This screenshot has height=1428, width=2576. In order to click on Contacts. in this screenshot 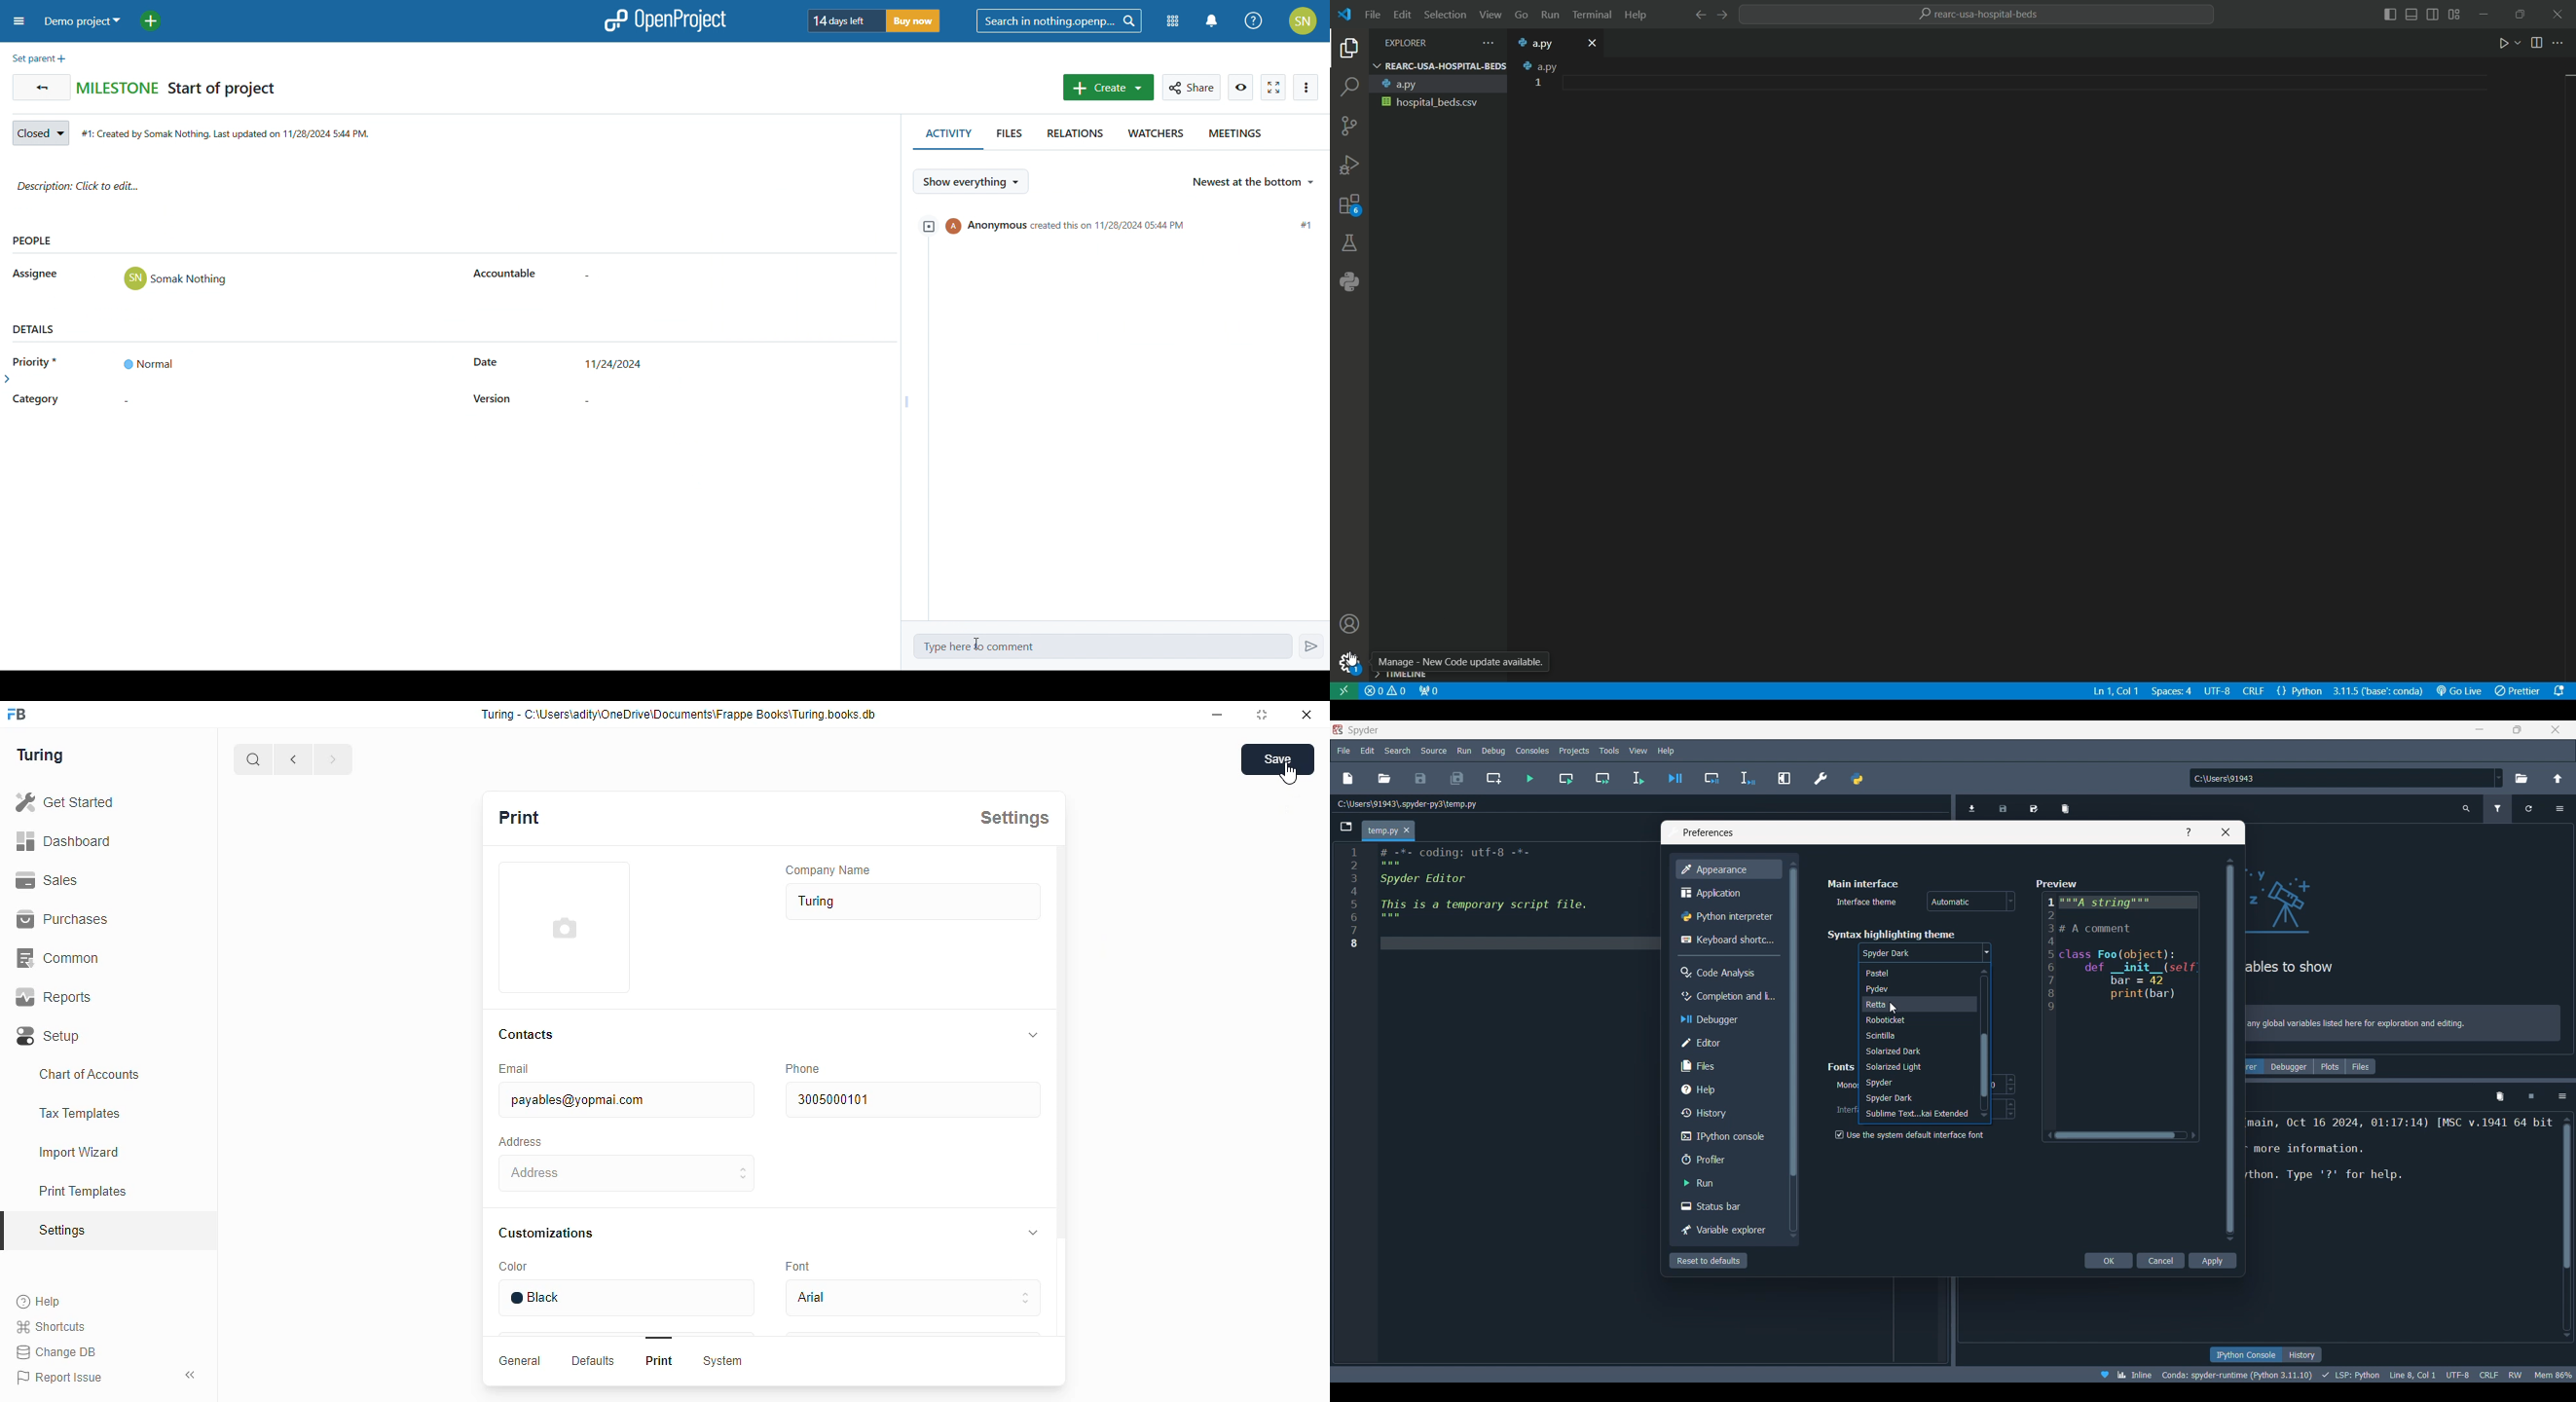, I will do `click(528, 1036)`.